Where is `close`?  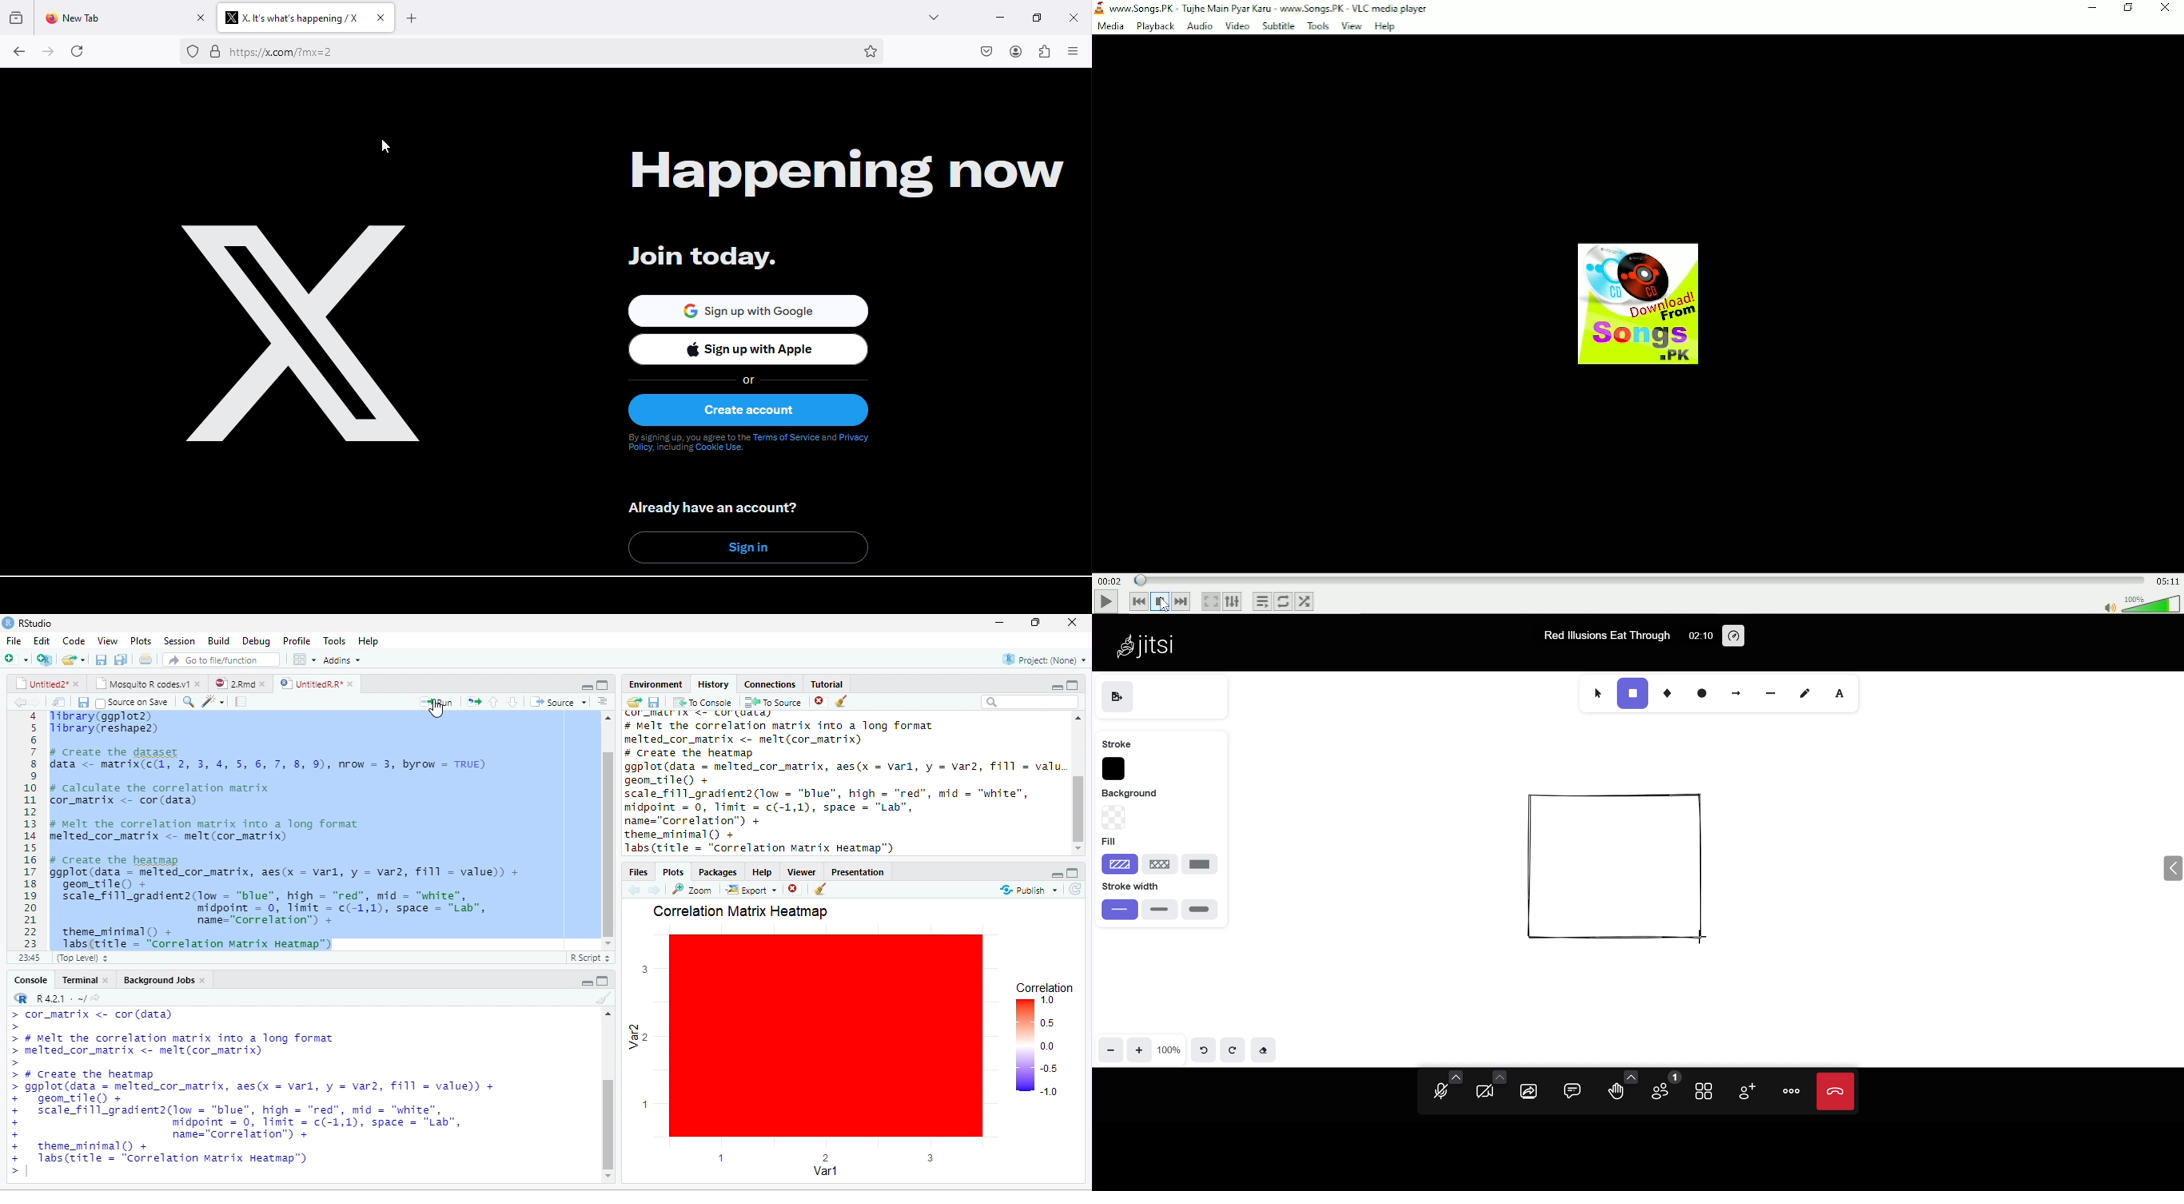
close is located at coordinates (816, 702).